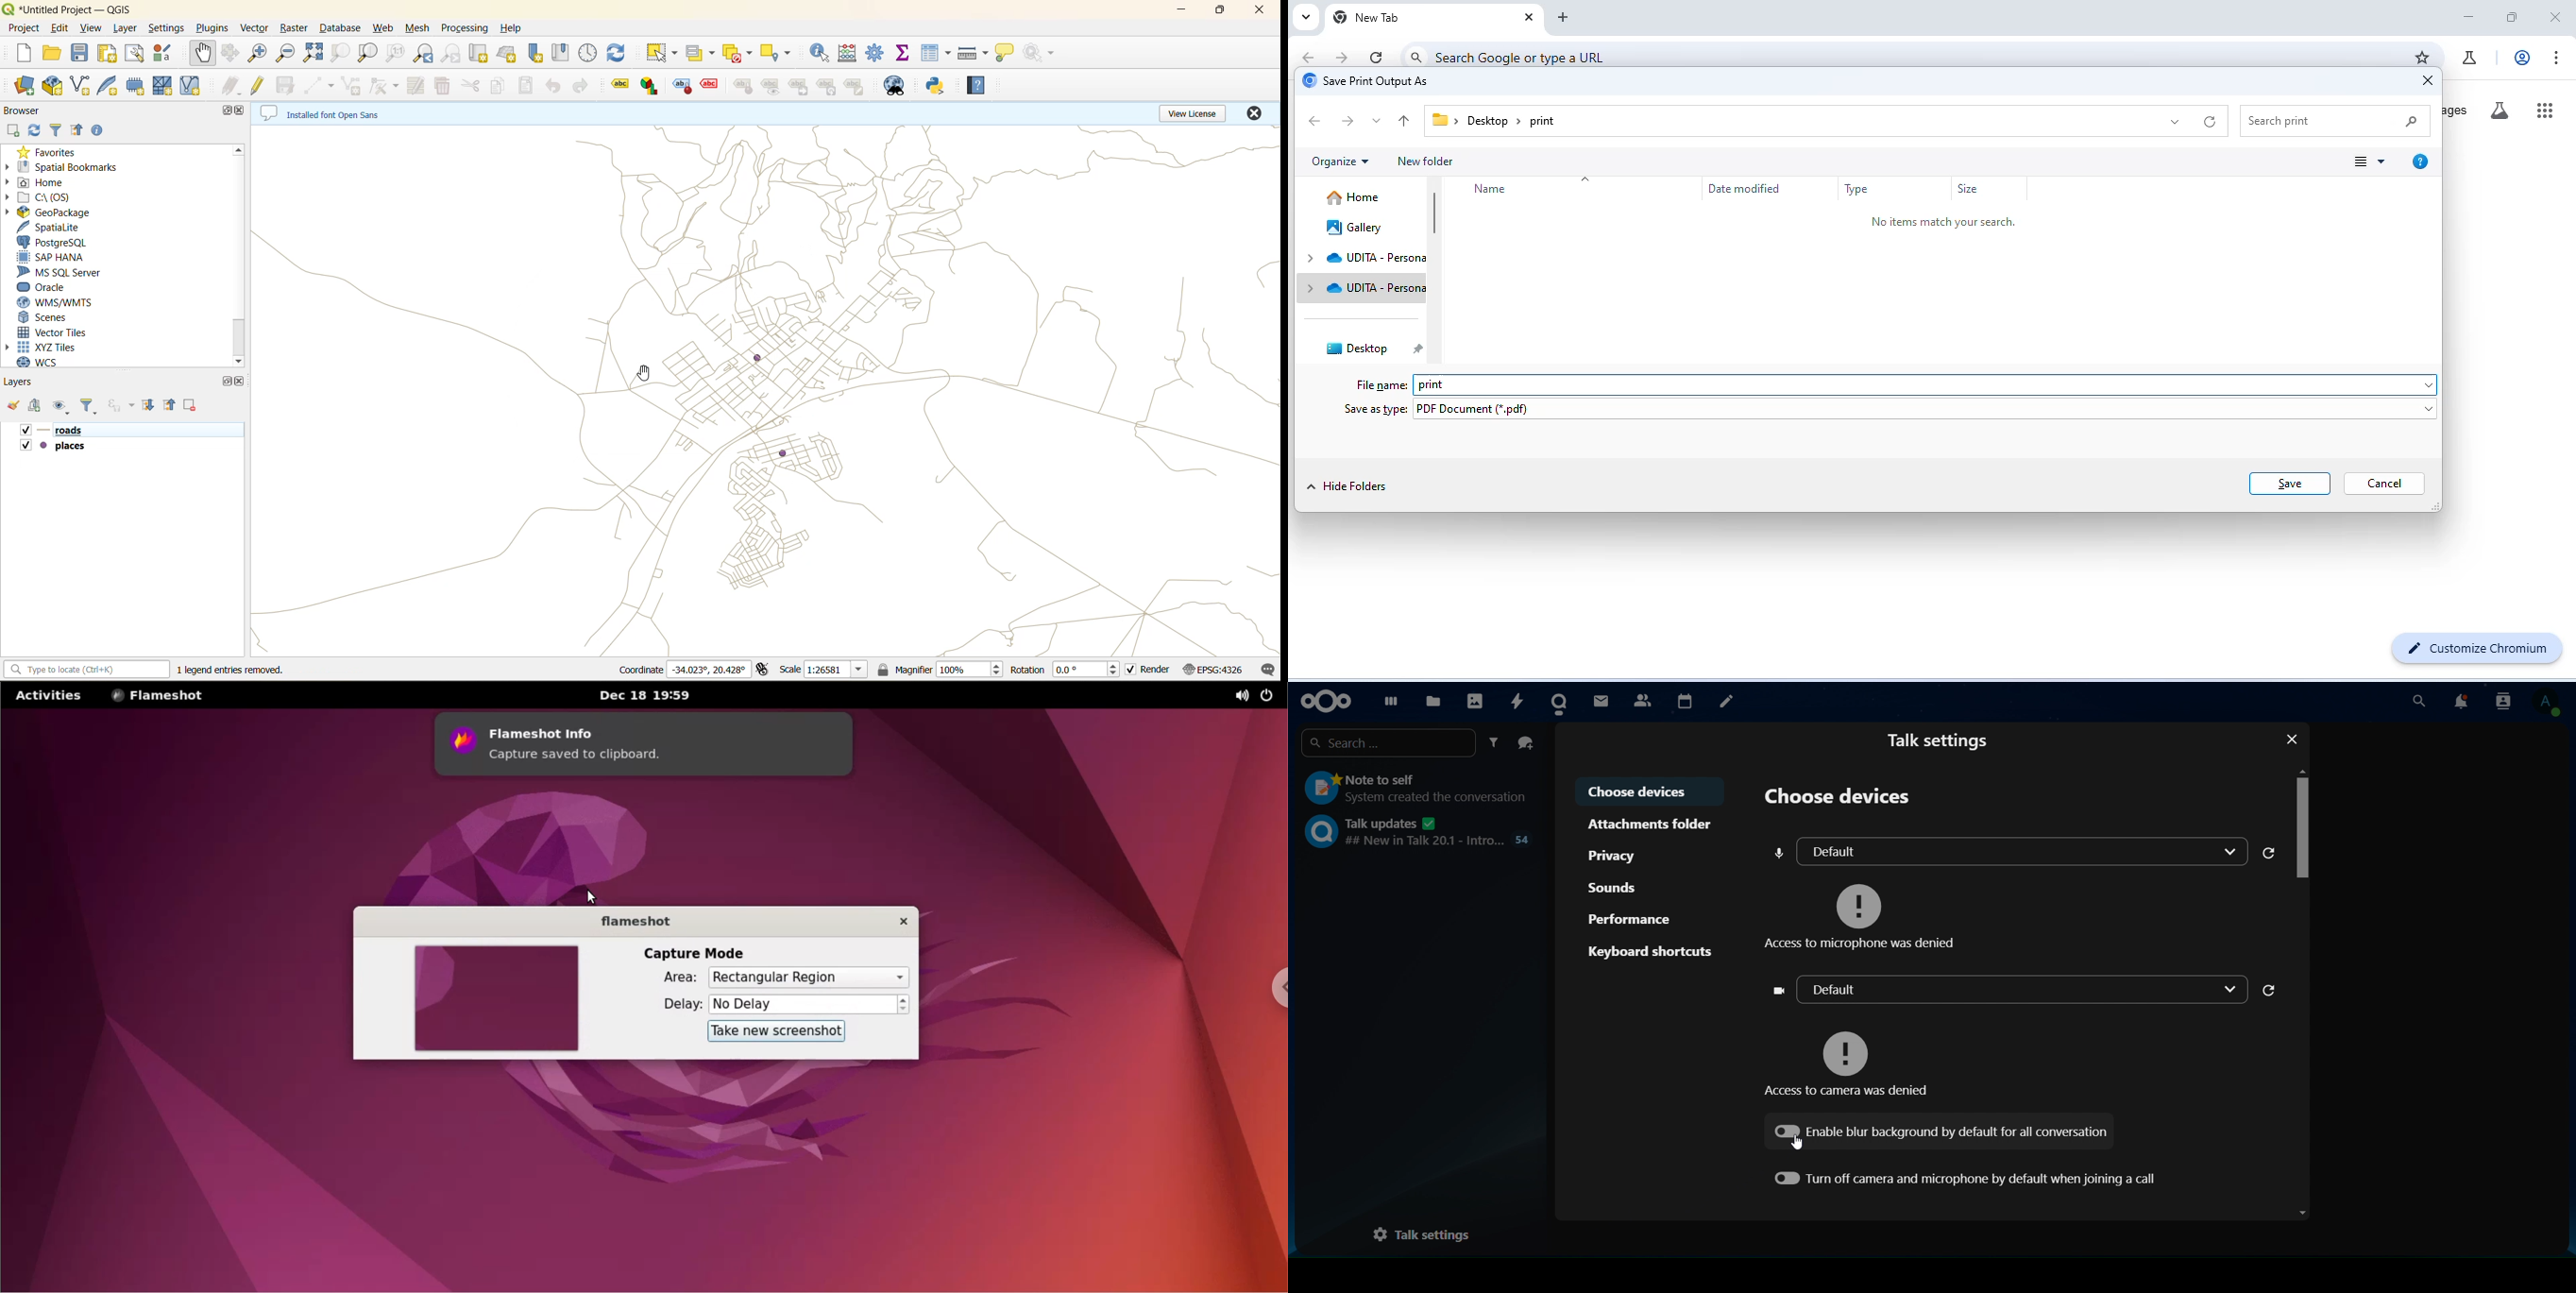 This screenshot has height=1316, width=2576. What do you see at coordinates (1416, 56) in the screenshot?
I see `search icon` at bounding box center [1416, 56].